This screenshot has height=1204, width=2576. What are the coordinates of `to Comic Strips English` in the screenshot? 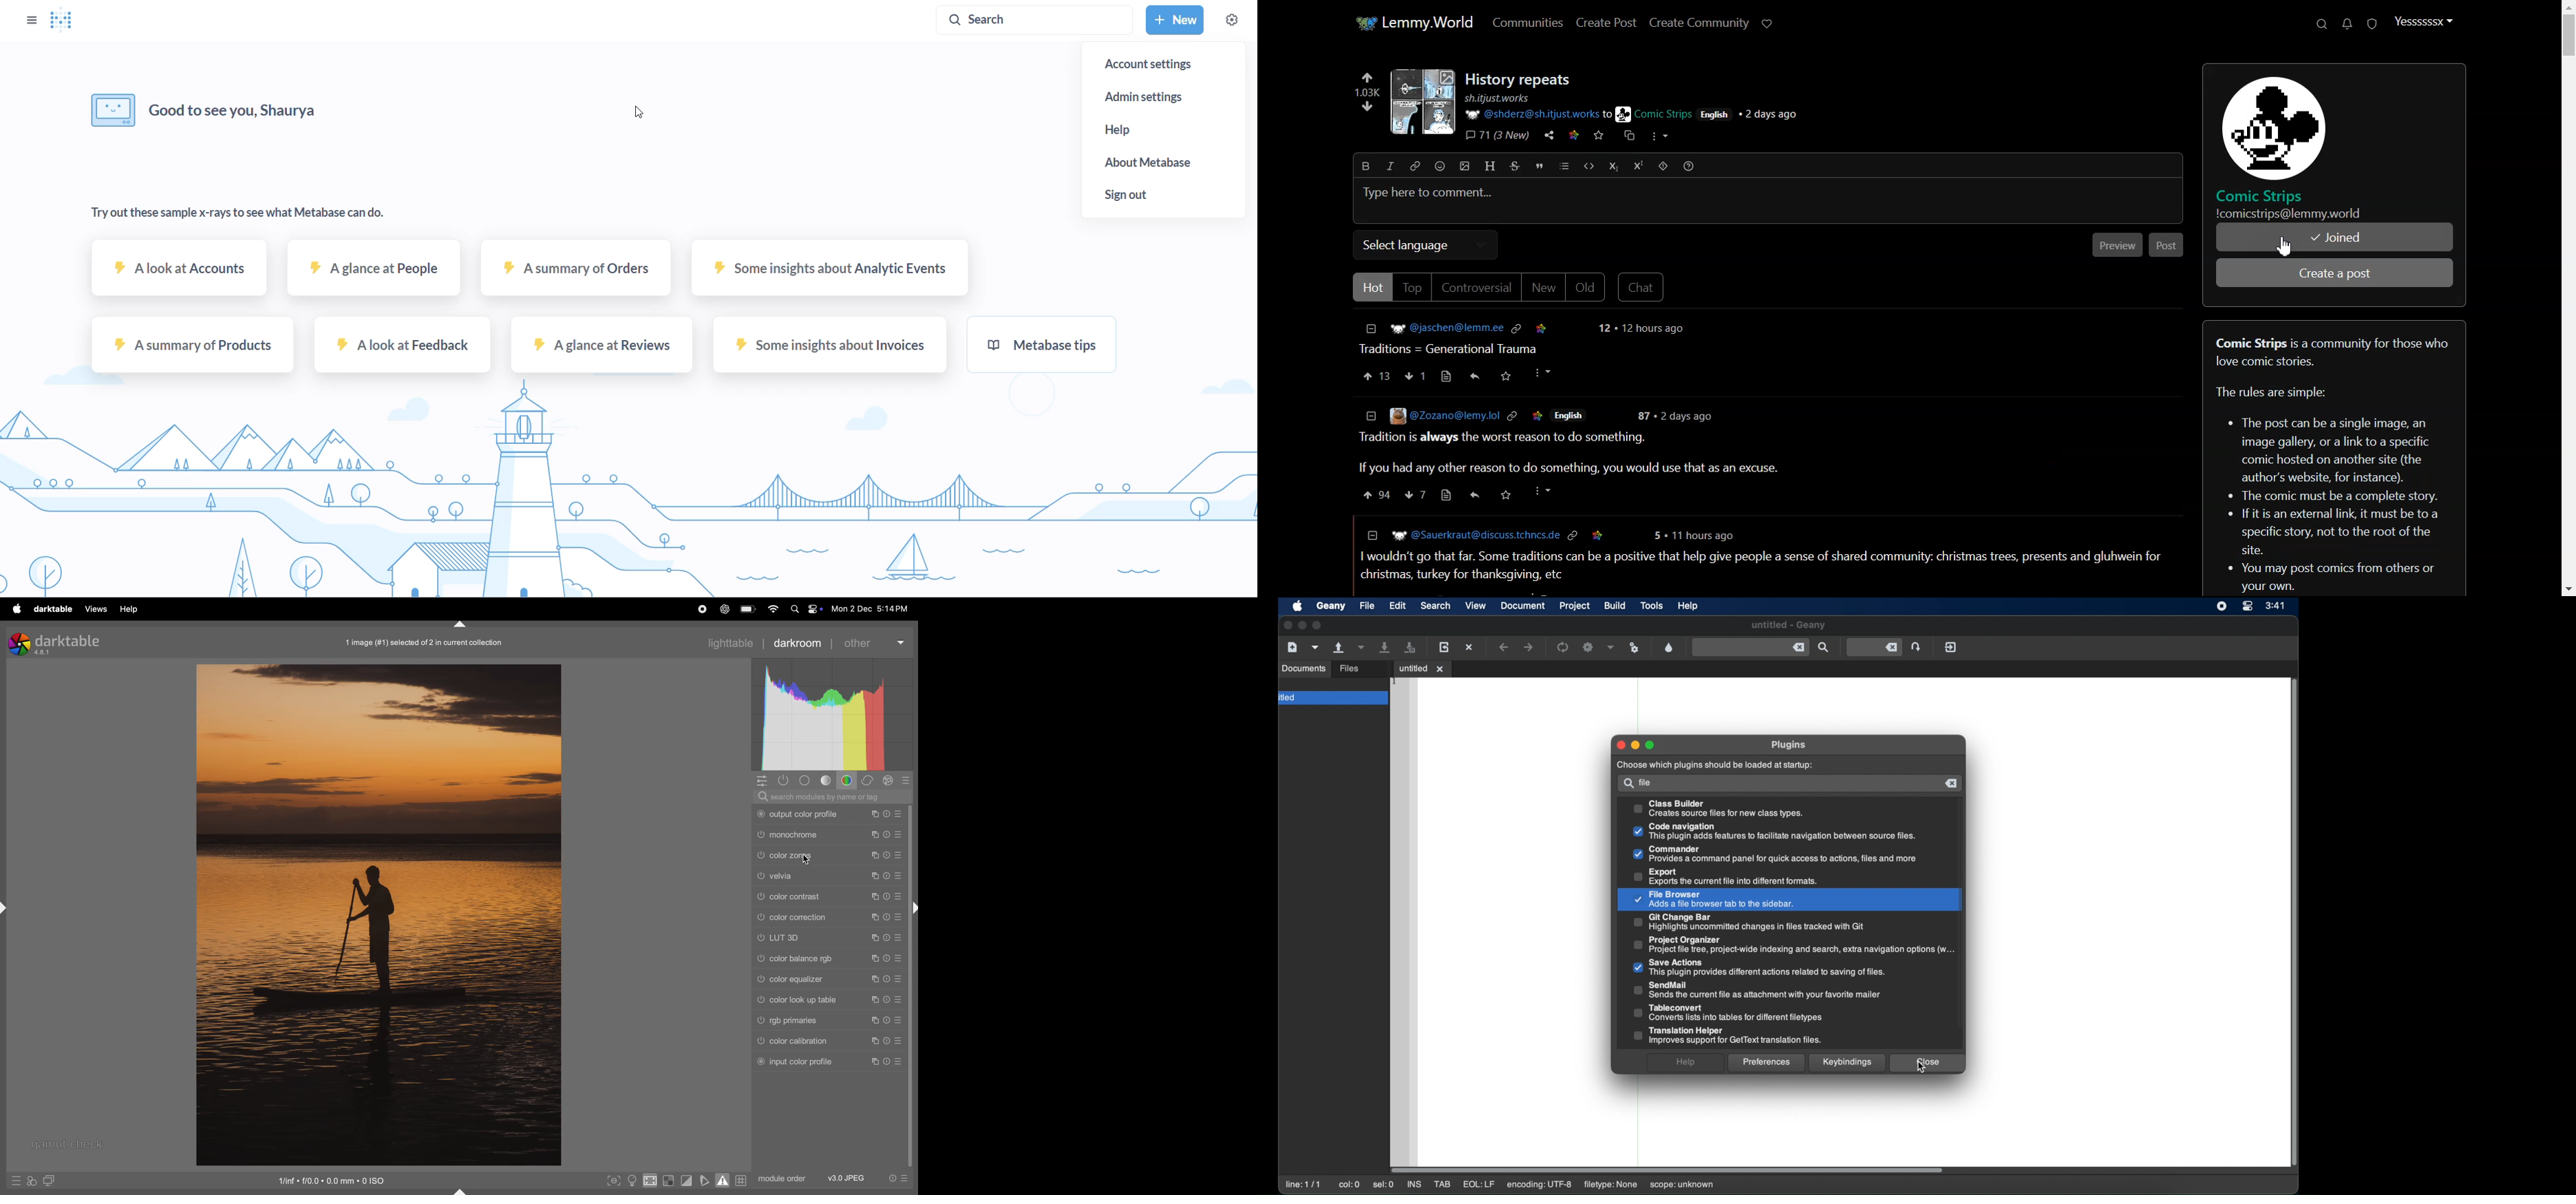 It's located at (1665, 114).